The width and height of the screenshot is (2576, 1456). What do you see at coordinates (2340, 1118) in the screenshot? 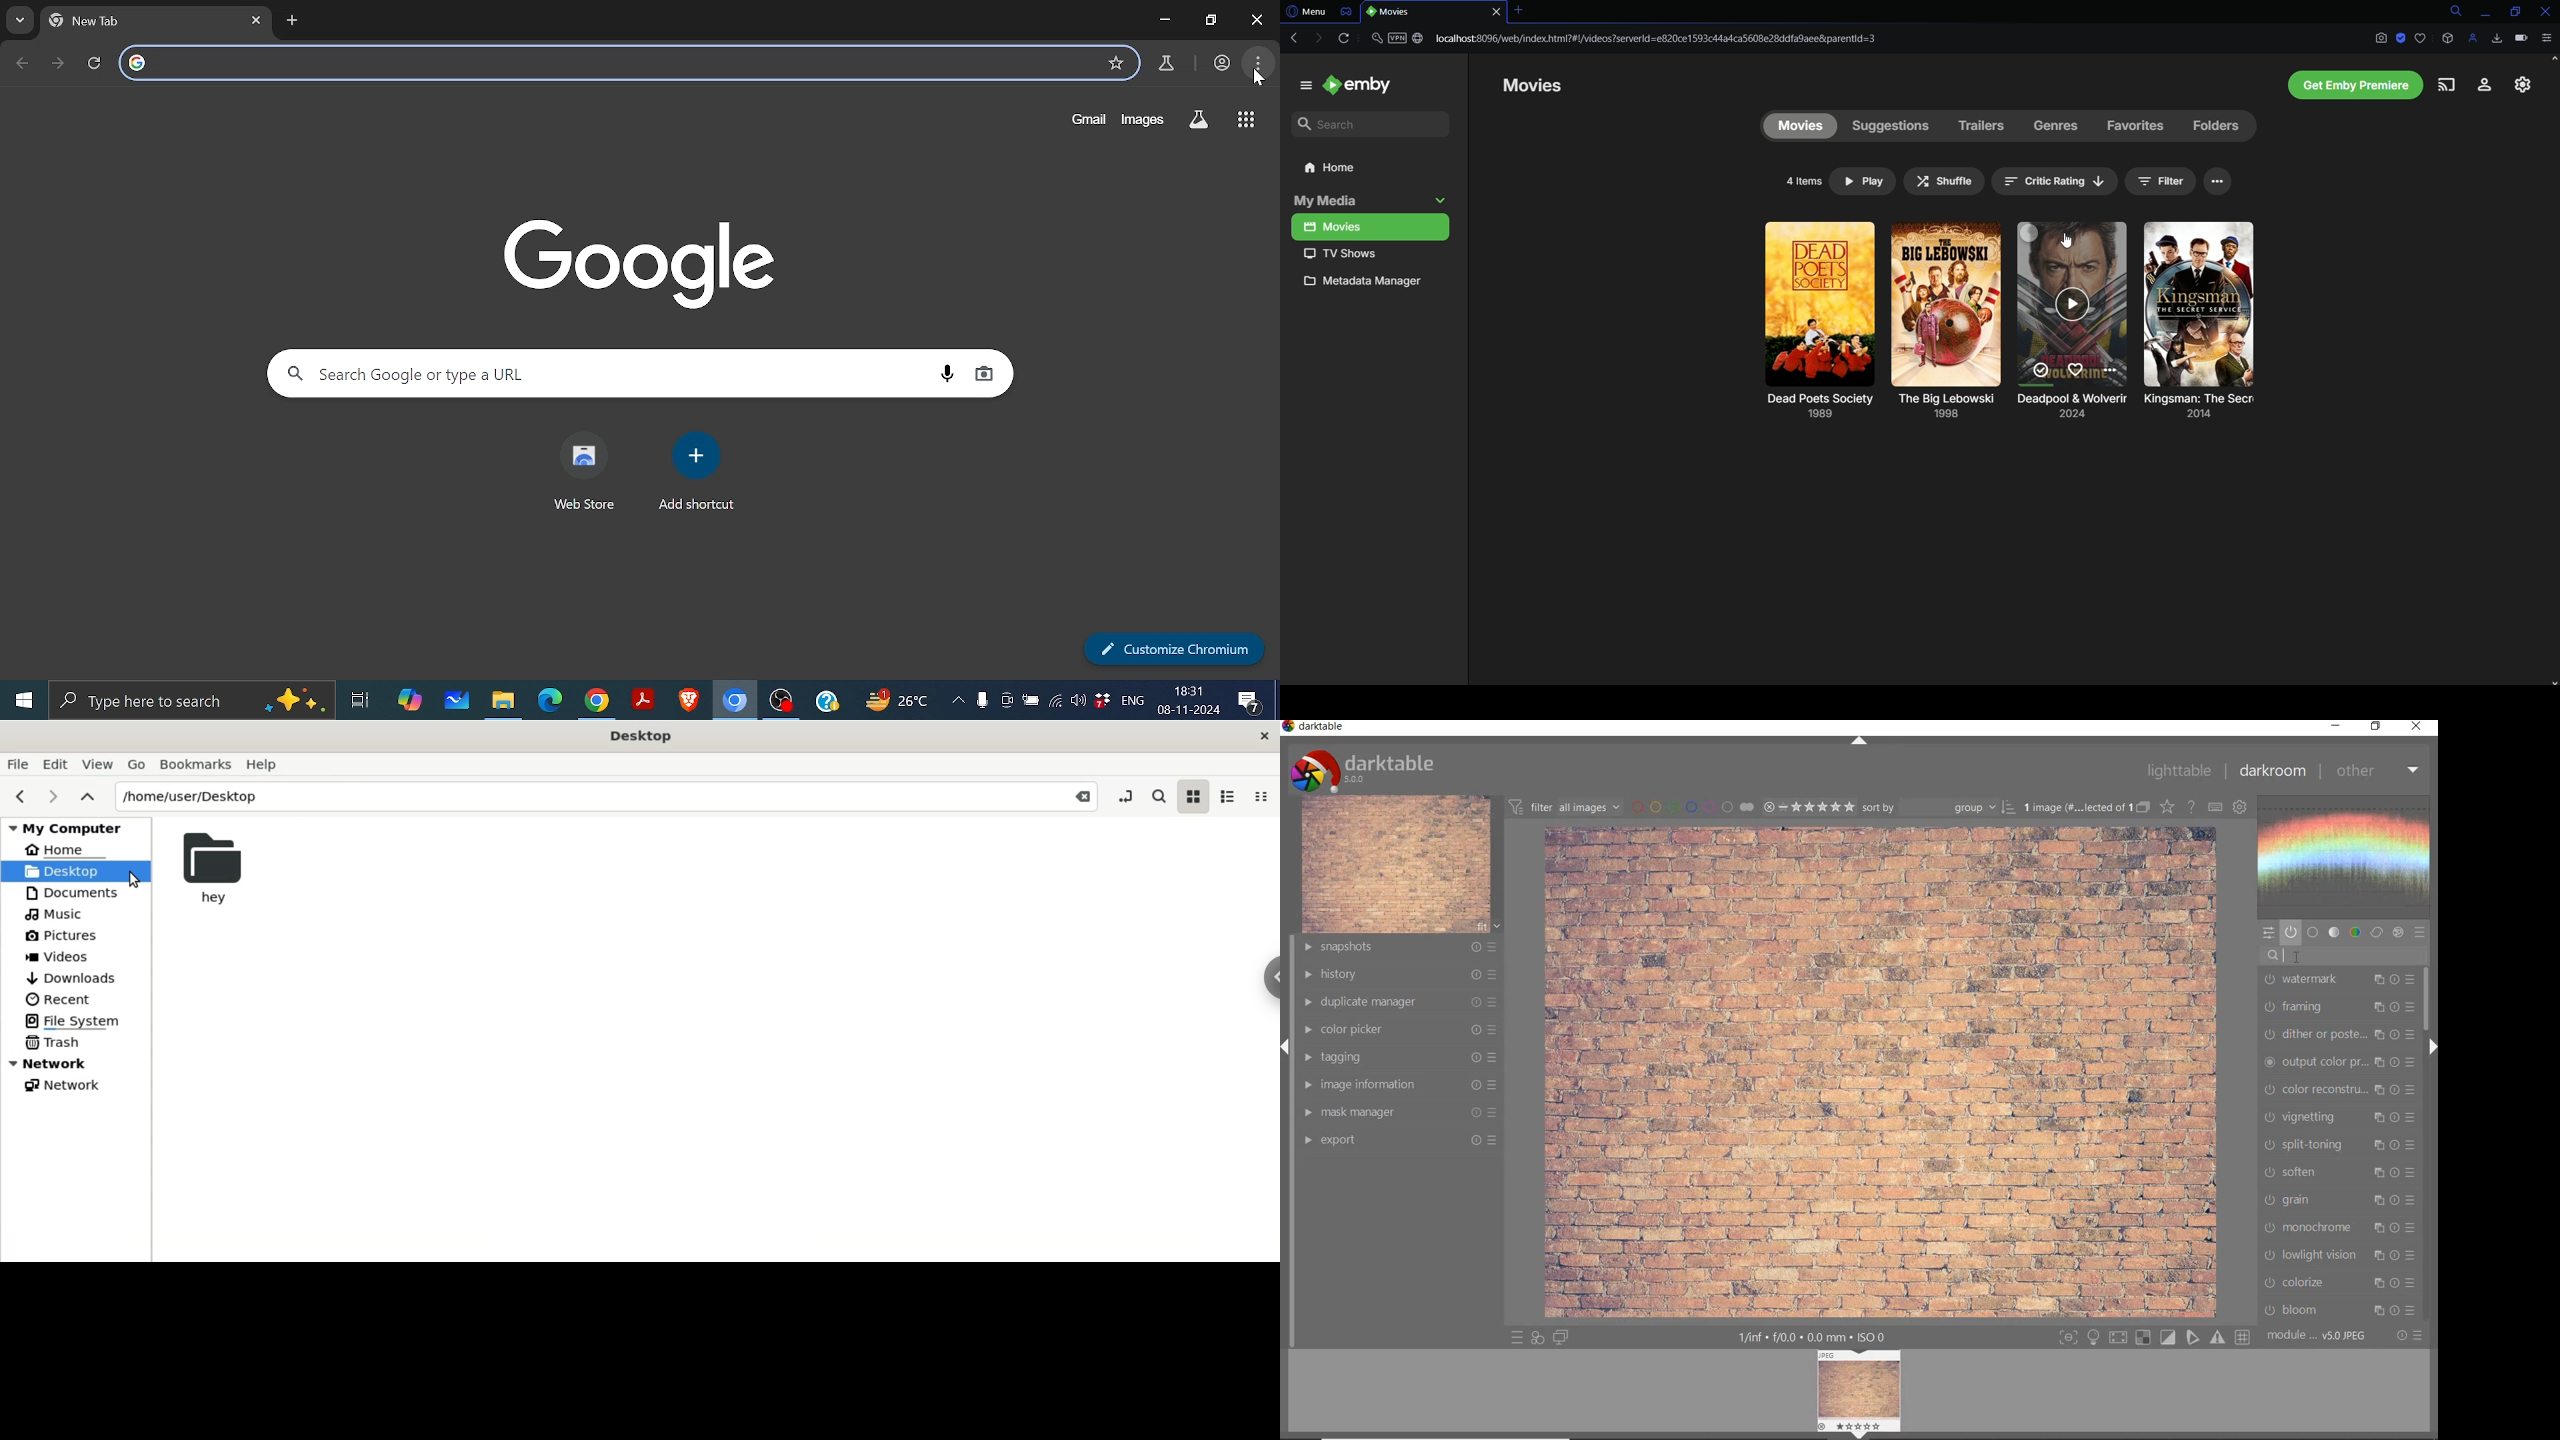
I see `vignetting` at bounding box center [2340, 1118].